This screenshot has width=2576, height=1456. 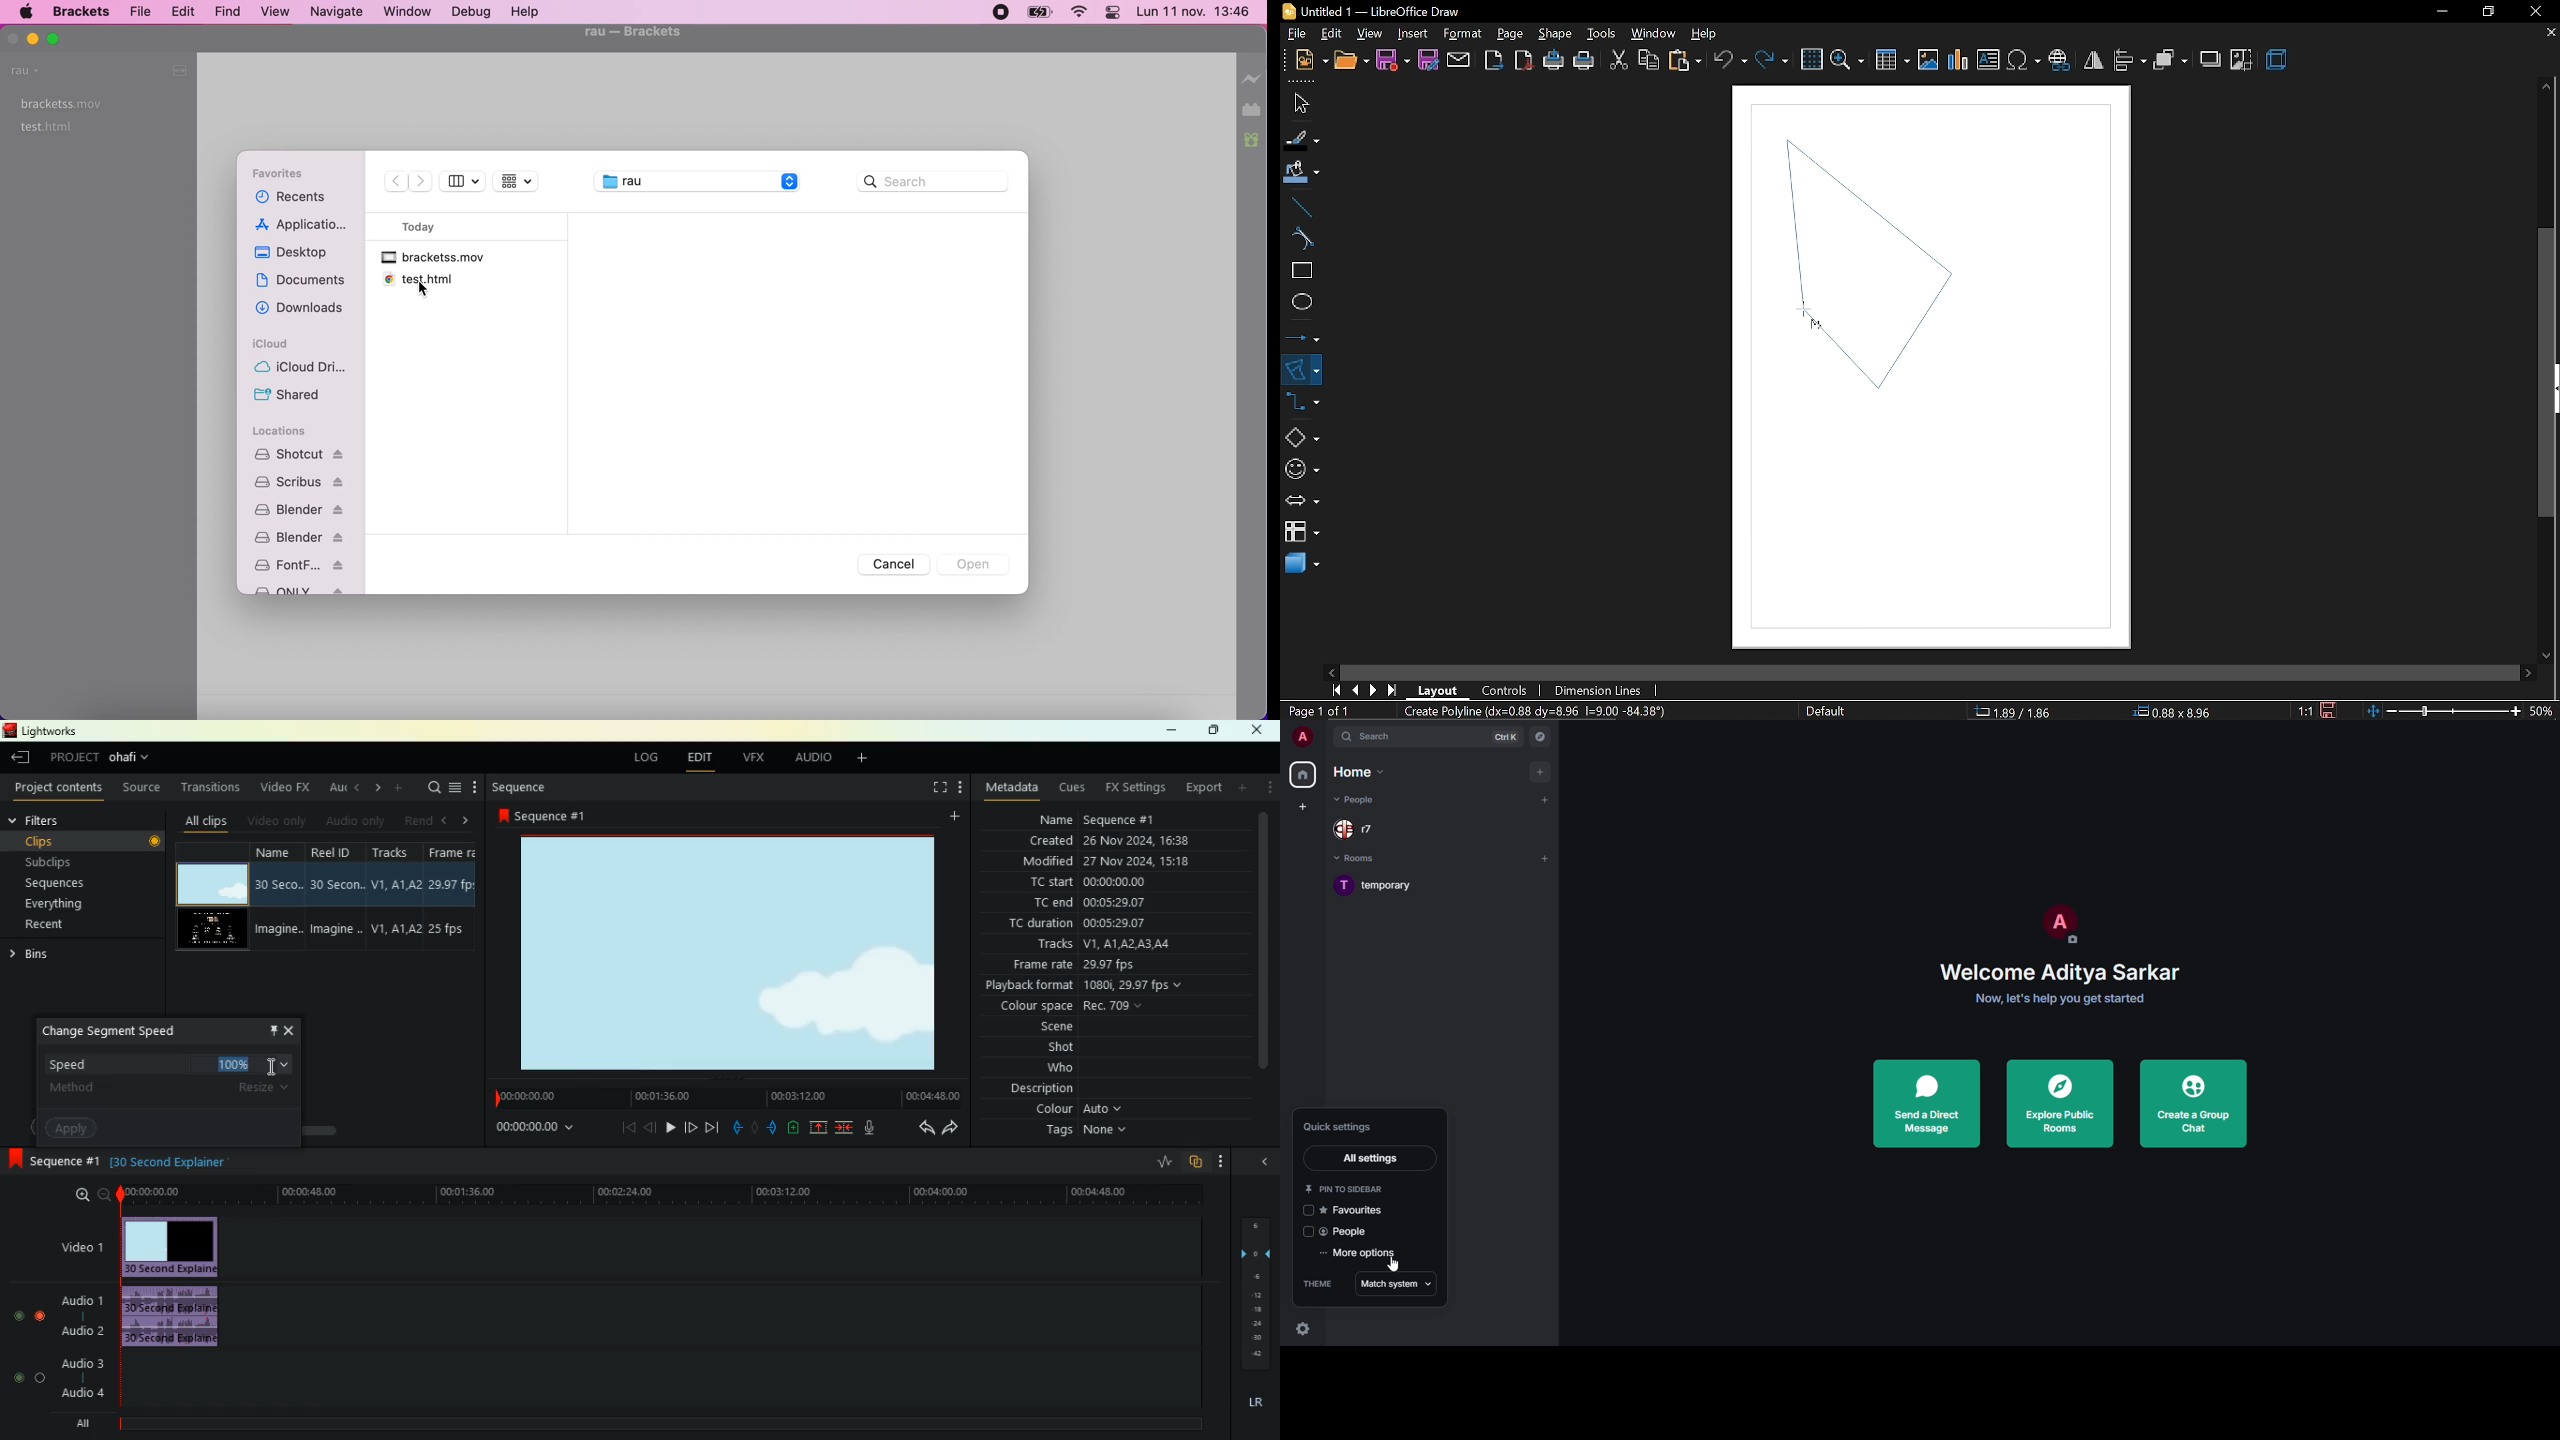 What do you see at coordinates (1298, 103) in the screenshot?
I see `select` at bounding box center [1298, 103].